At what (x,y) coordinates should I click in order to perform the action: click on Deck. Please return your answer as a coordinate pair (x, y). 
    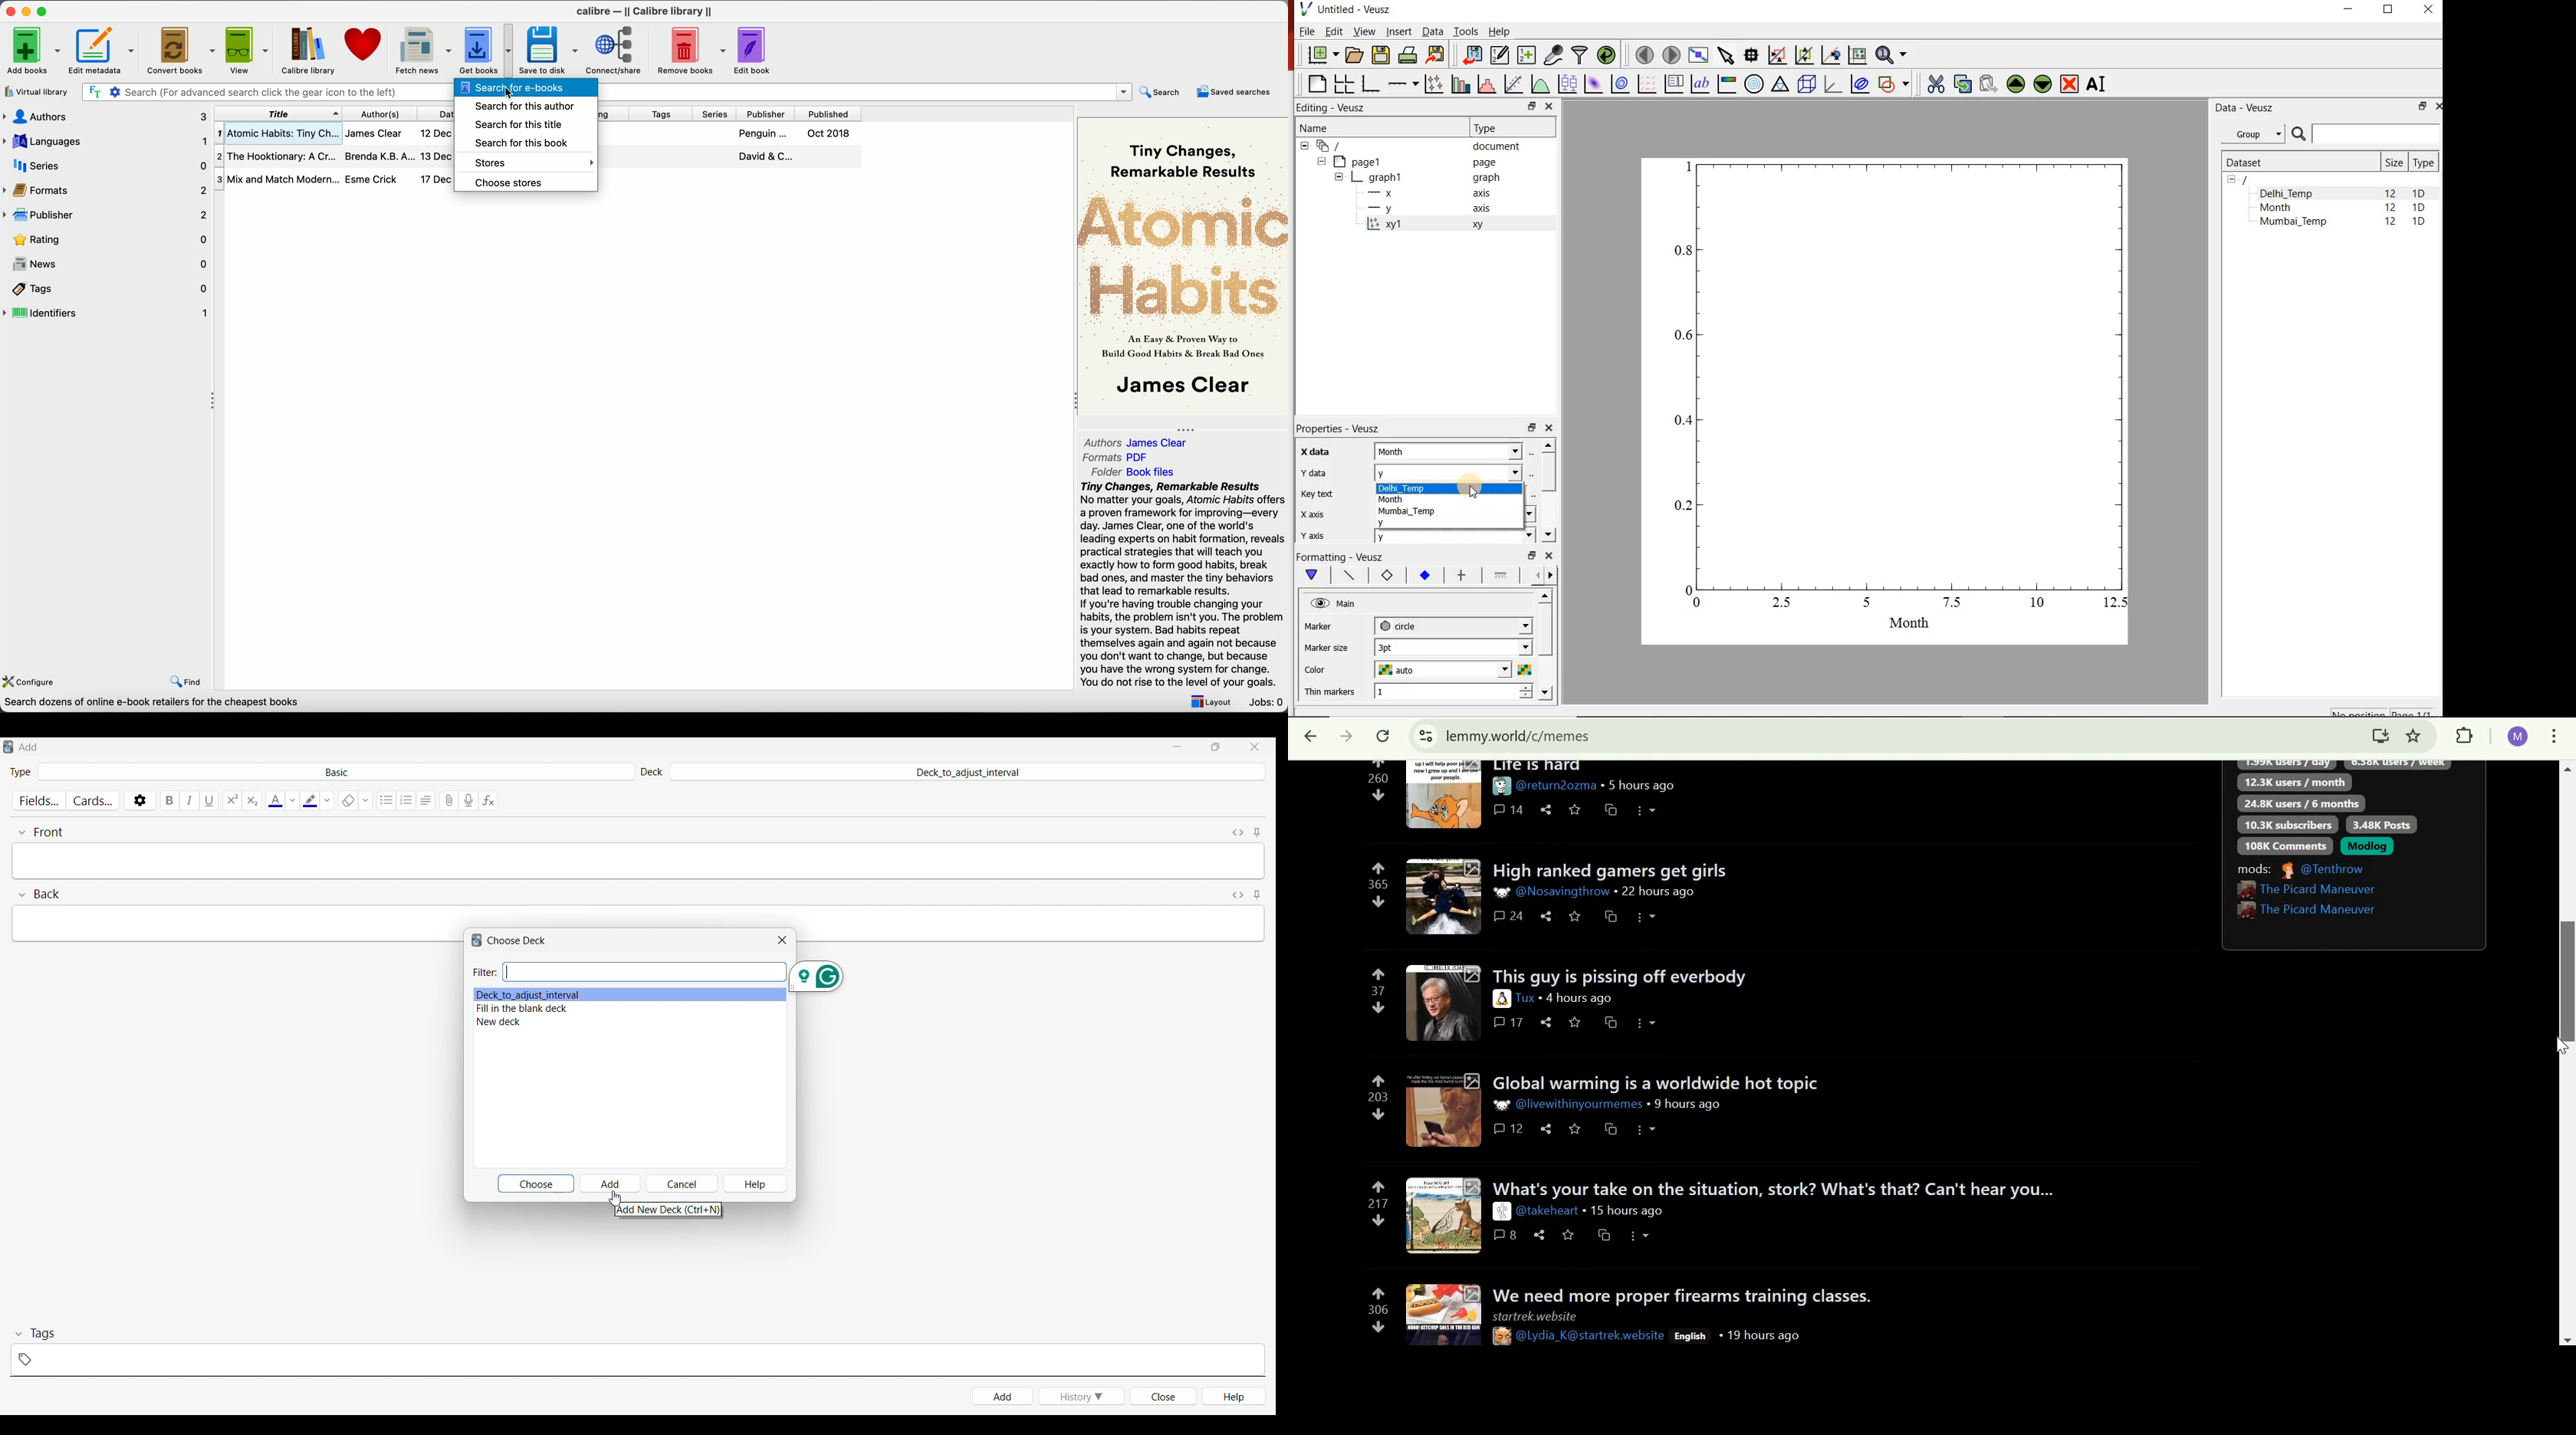
    Looking at the image, I should click on (524, 1008).